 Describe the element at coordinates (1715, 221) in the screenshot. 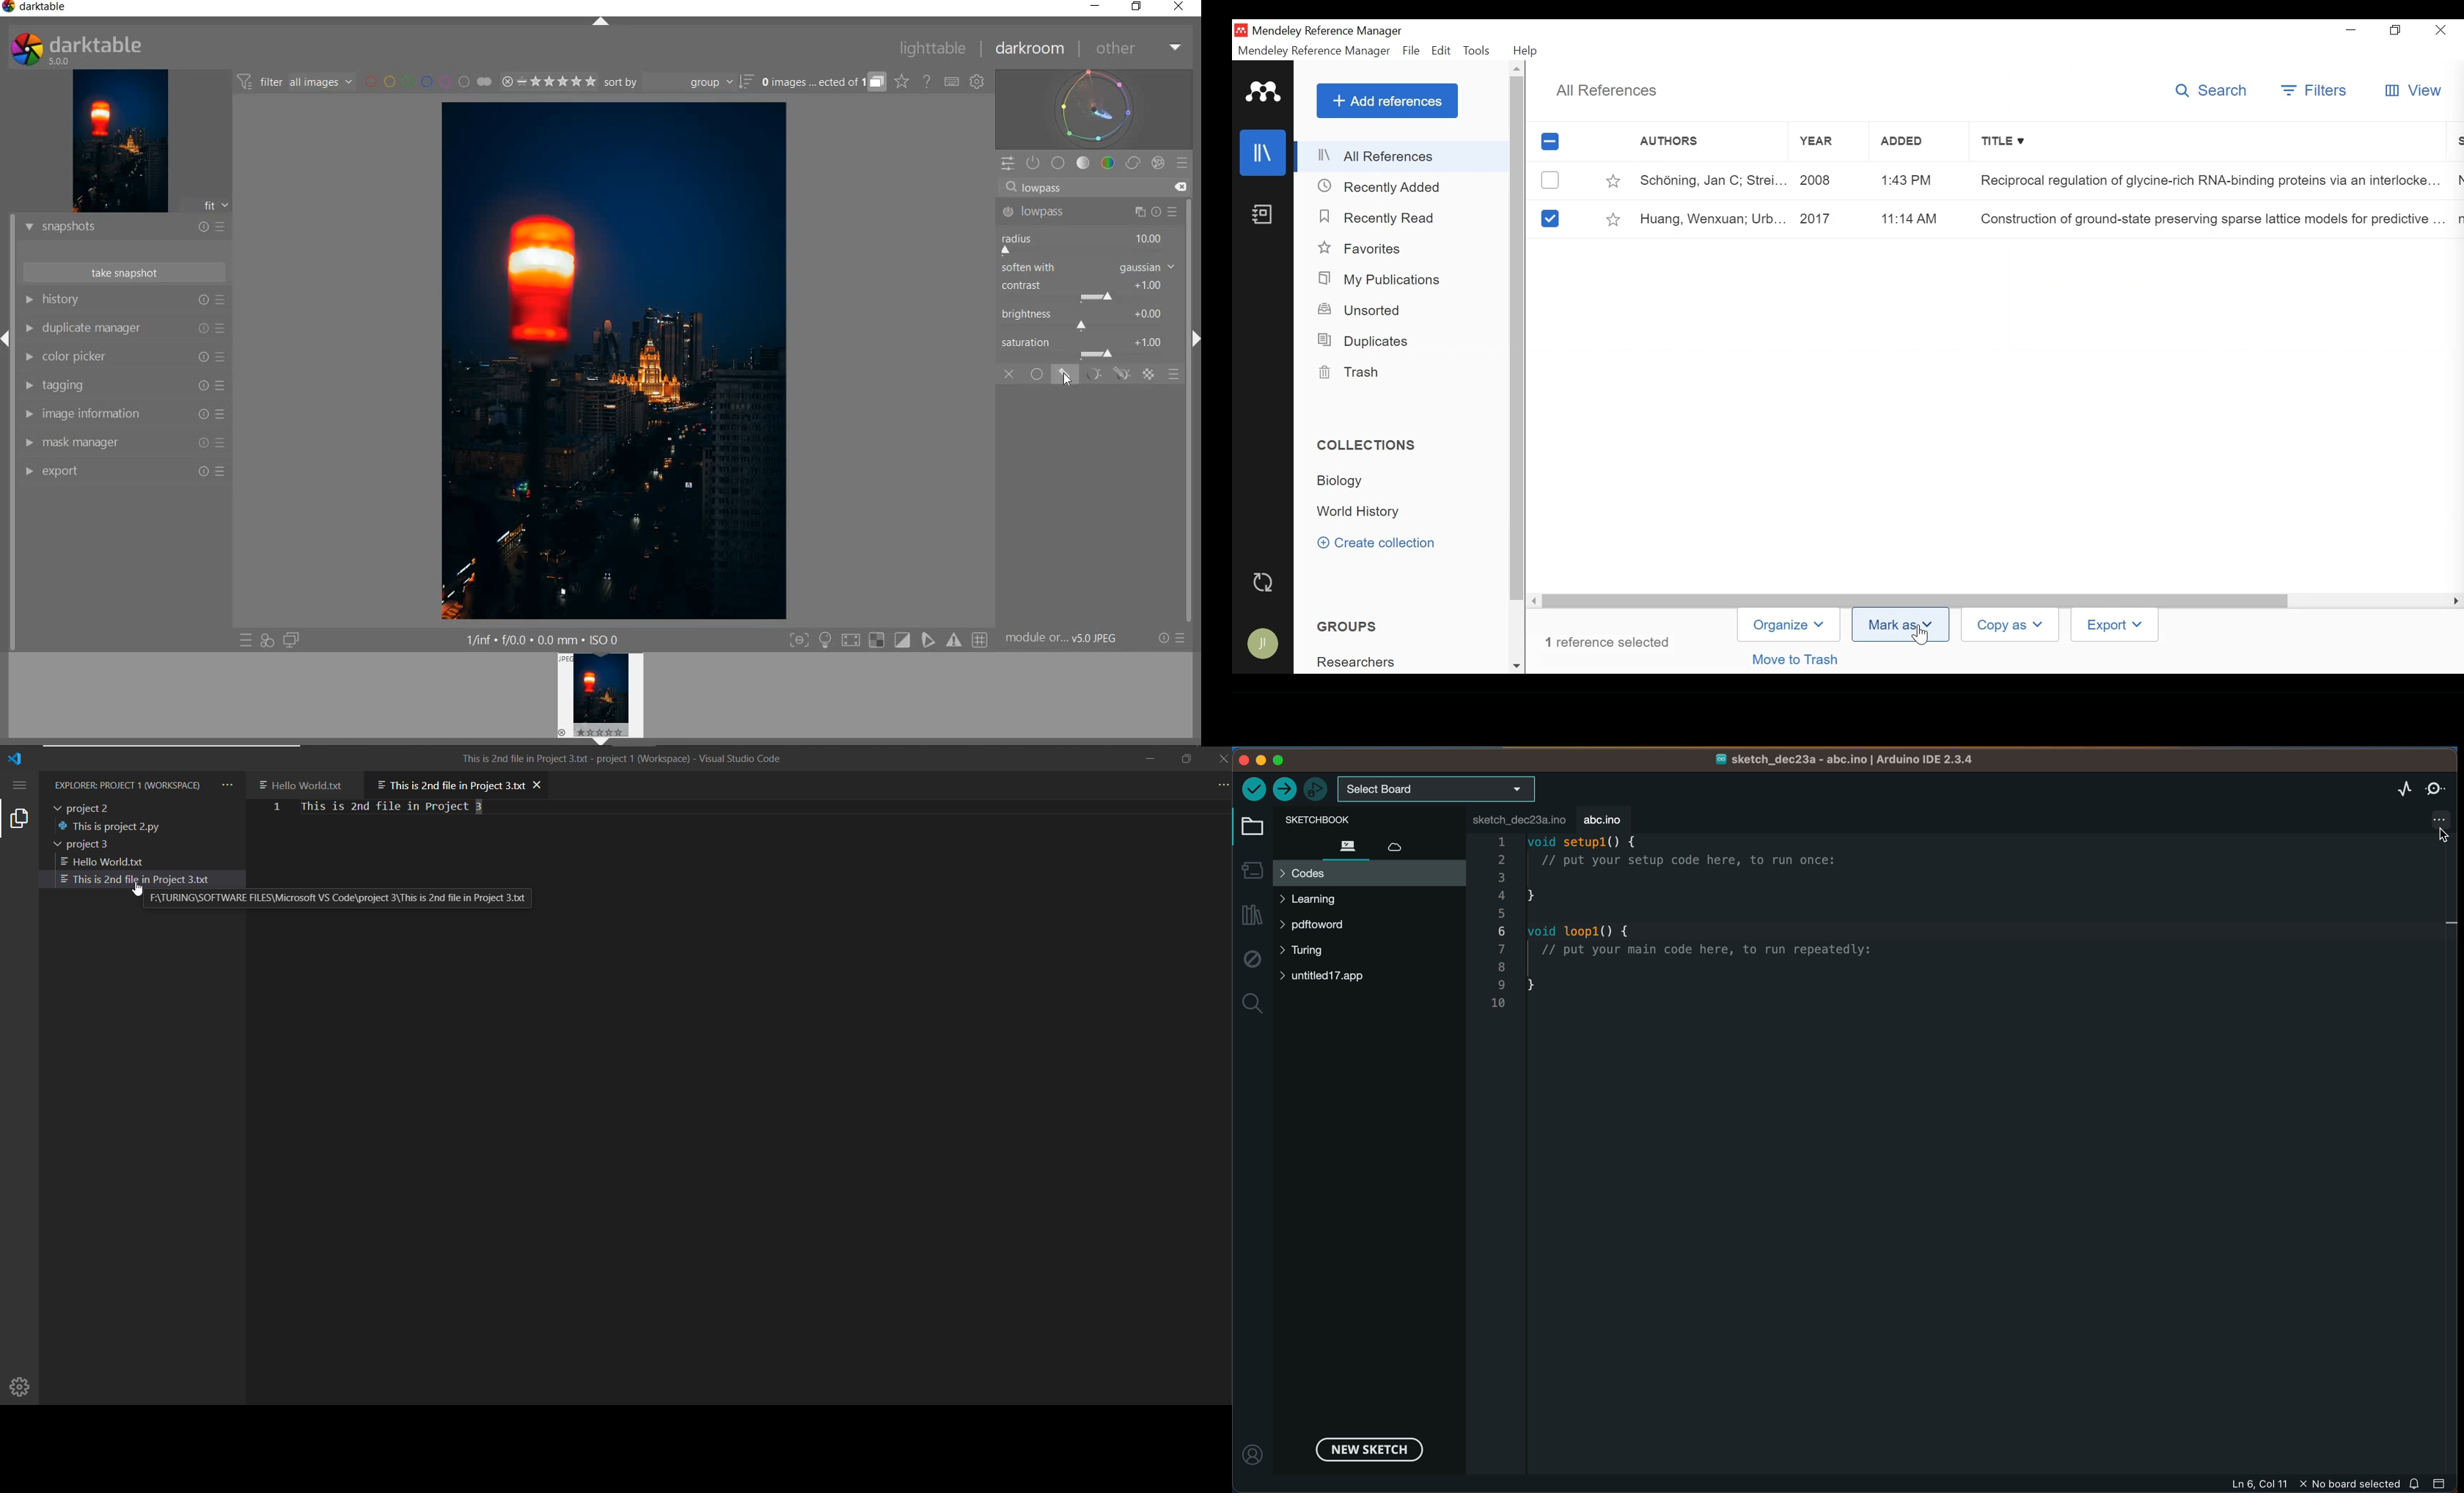

I see `Huang, Wenxuan; Urb...` at that location.